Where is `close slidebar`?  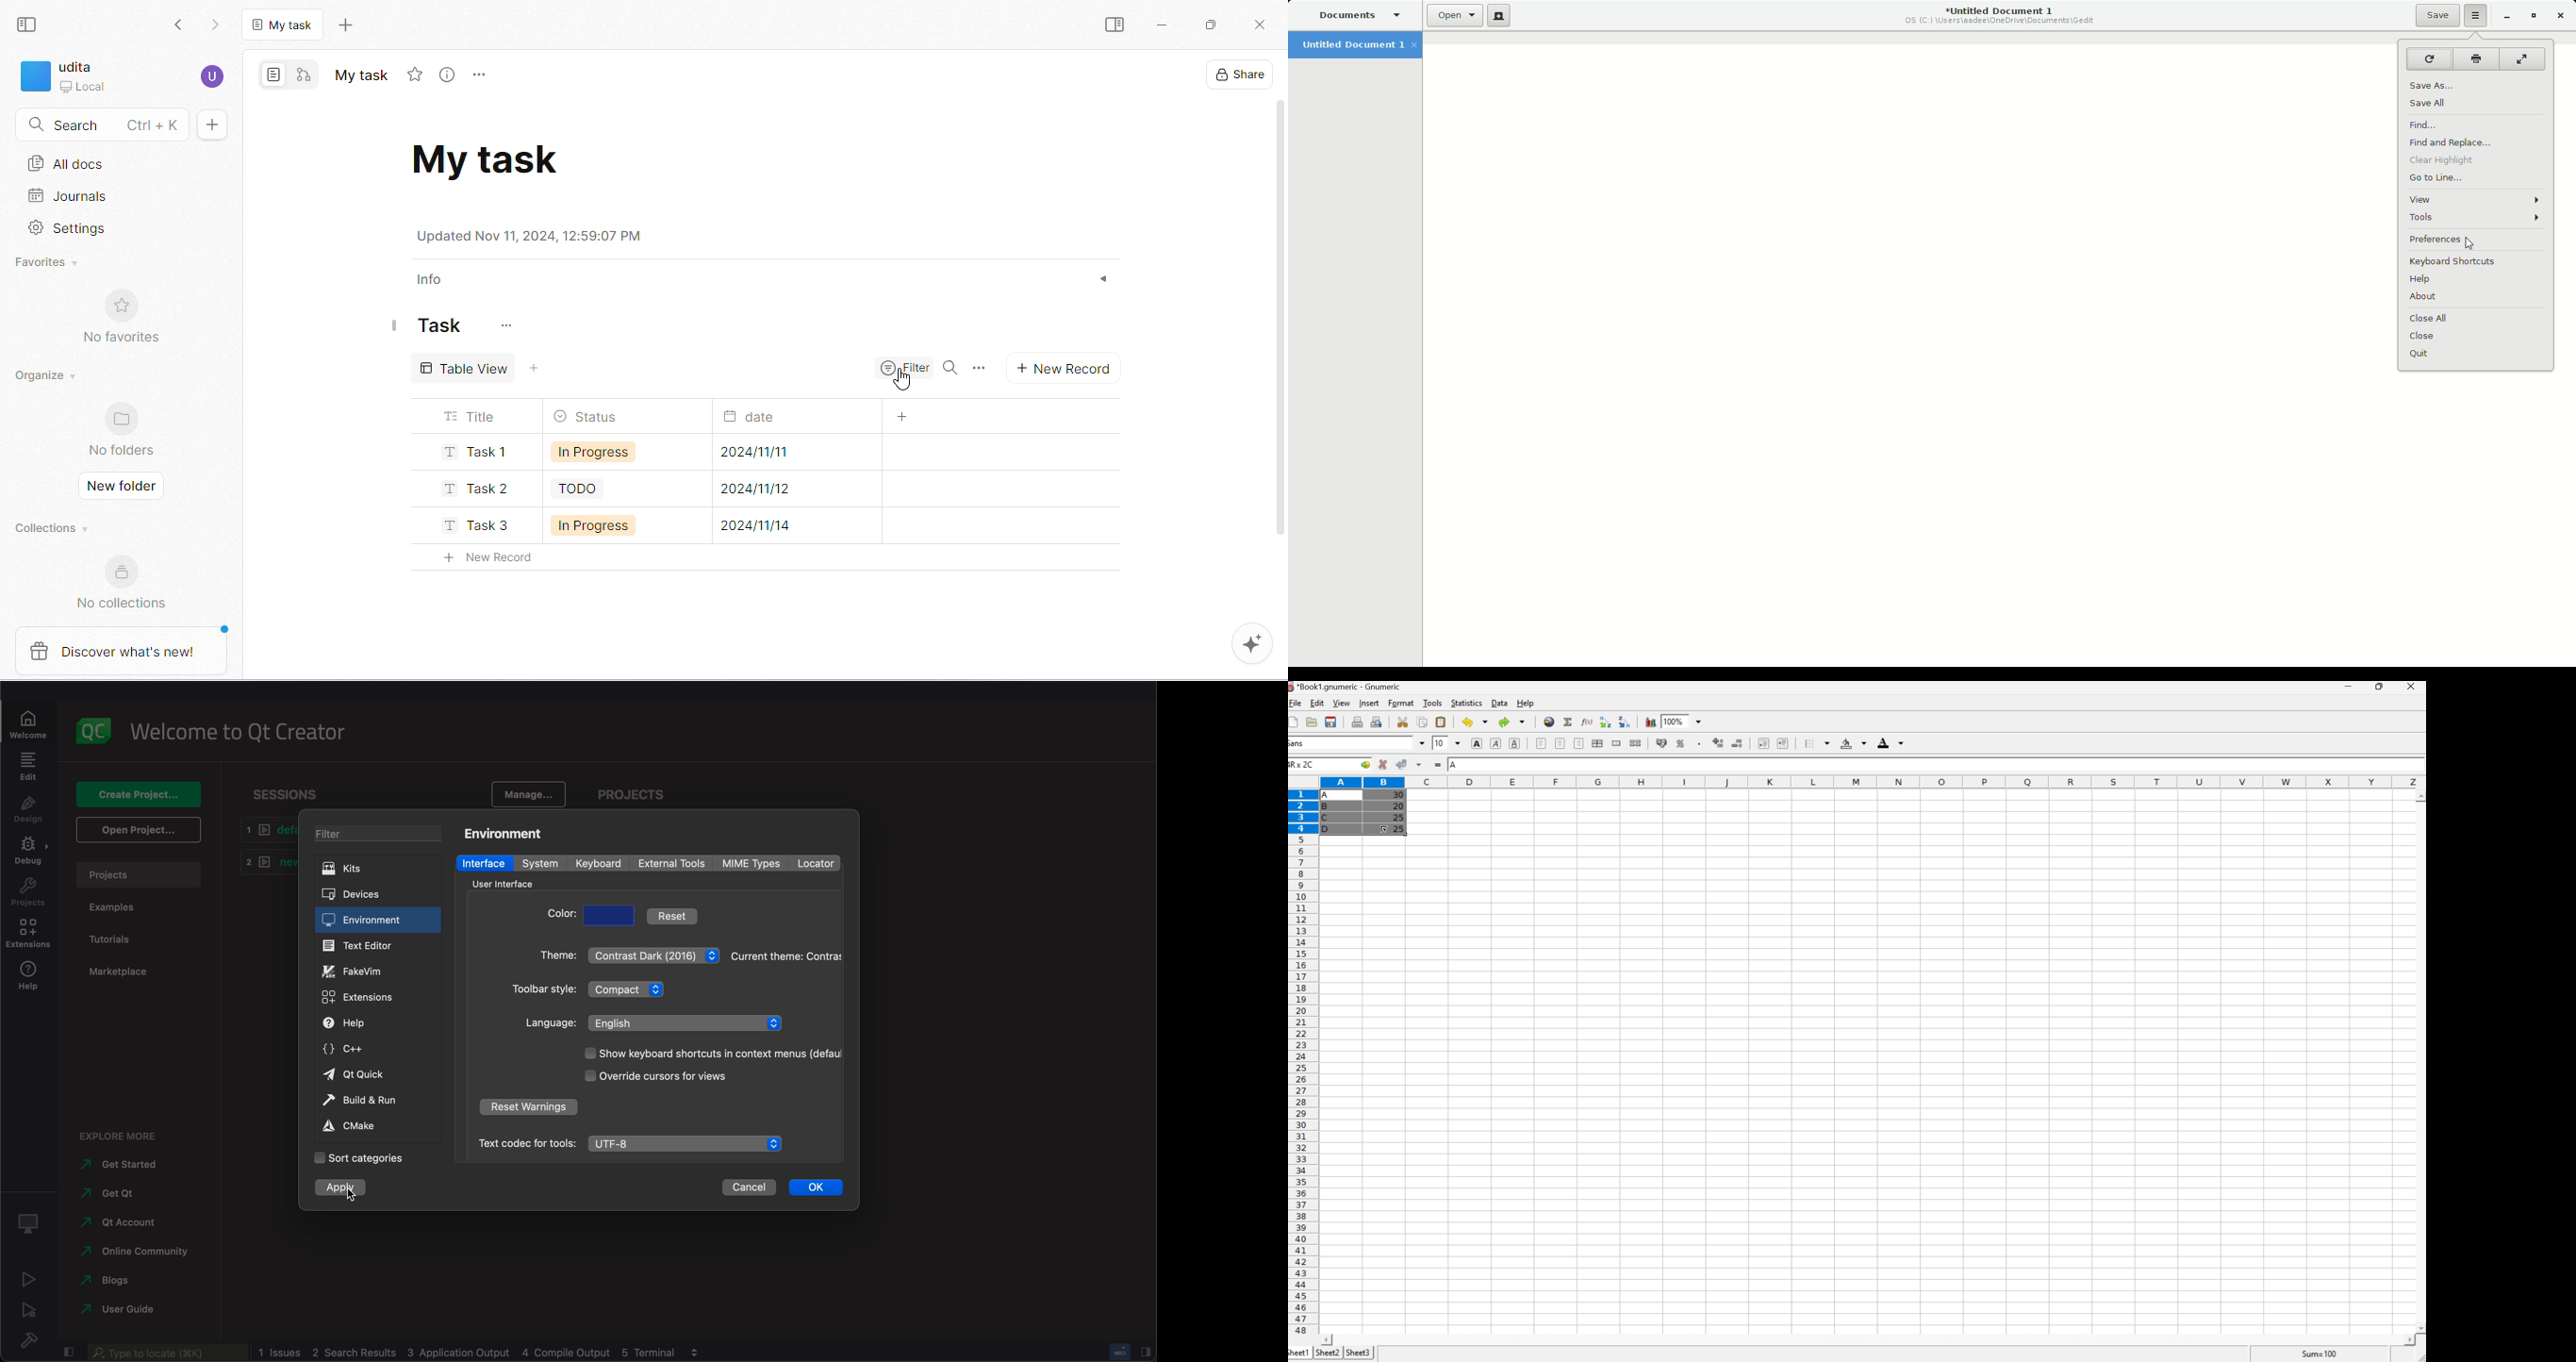 close slidebar is located at coordinates (1146, 1352).